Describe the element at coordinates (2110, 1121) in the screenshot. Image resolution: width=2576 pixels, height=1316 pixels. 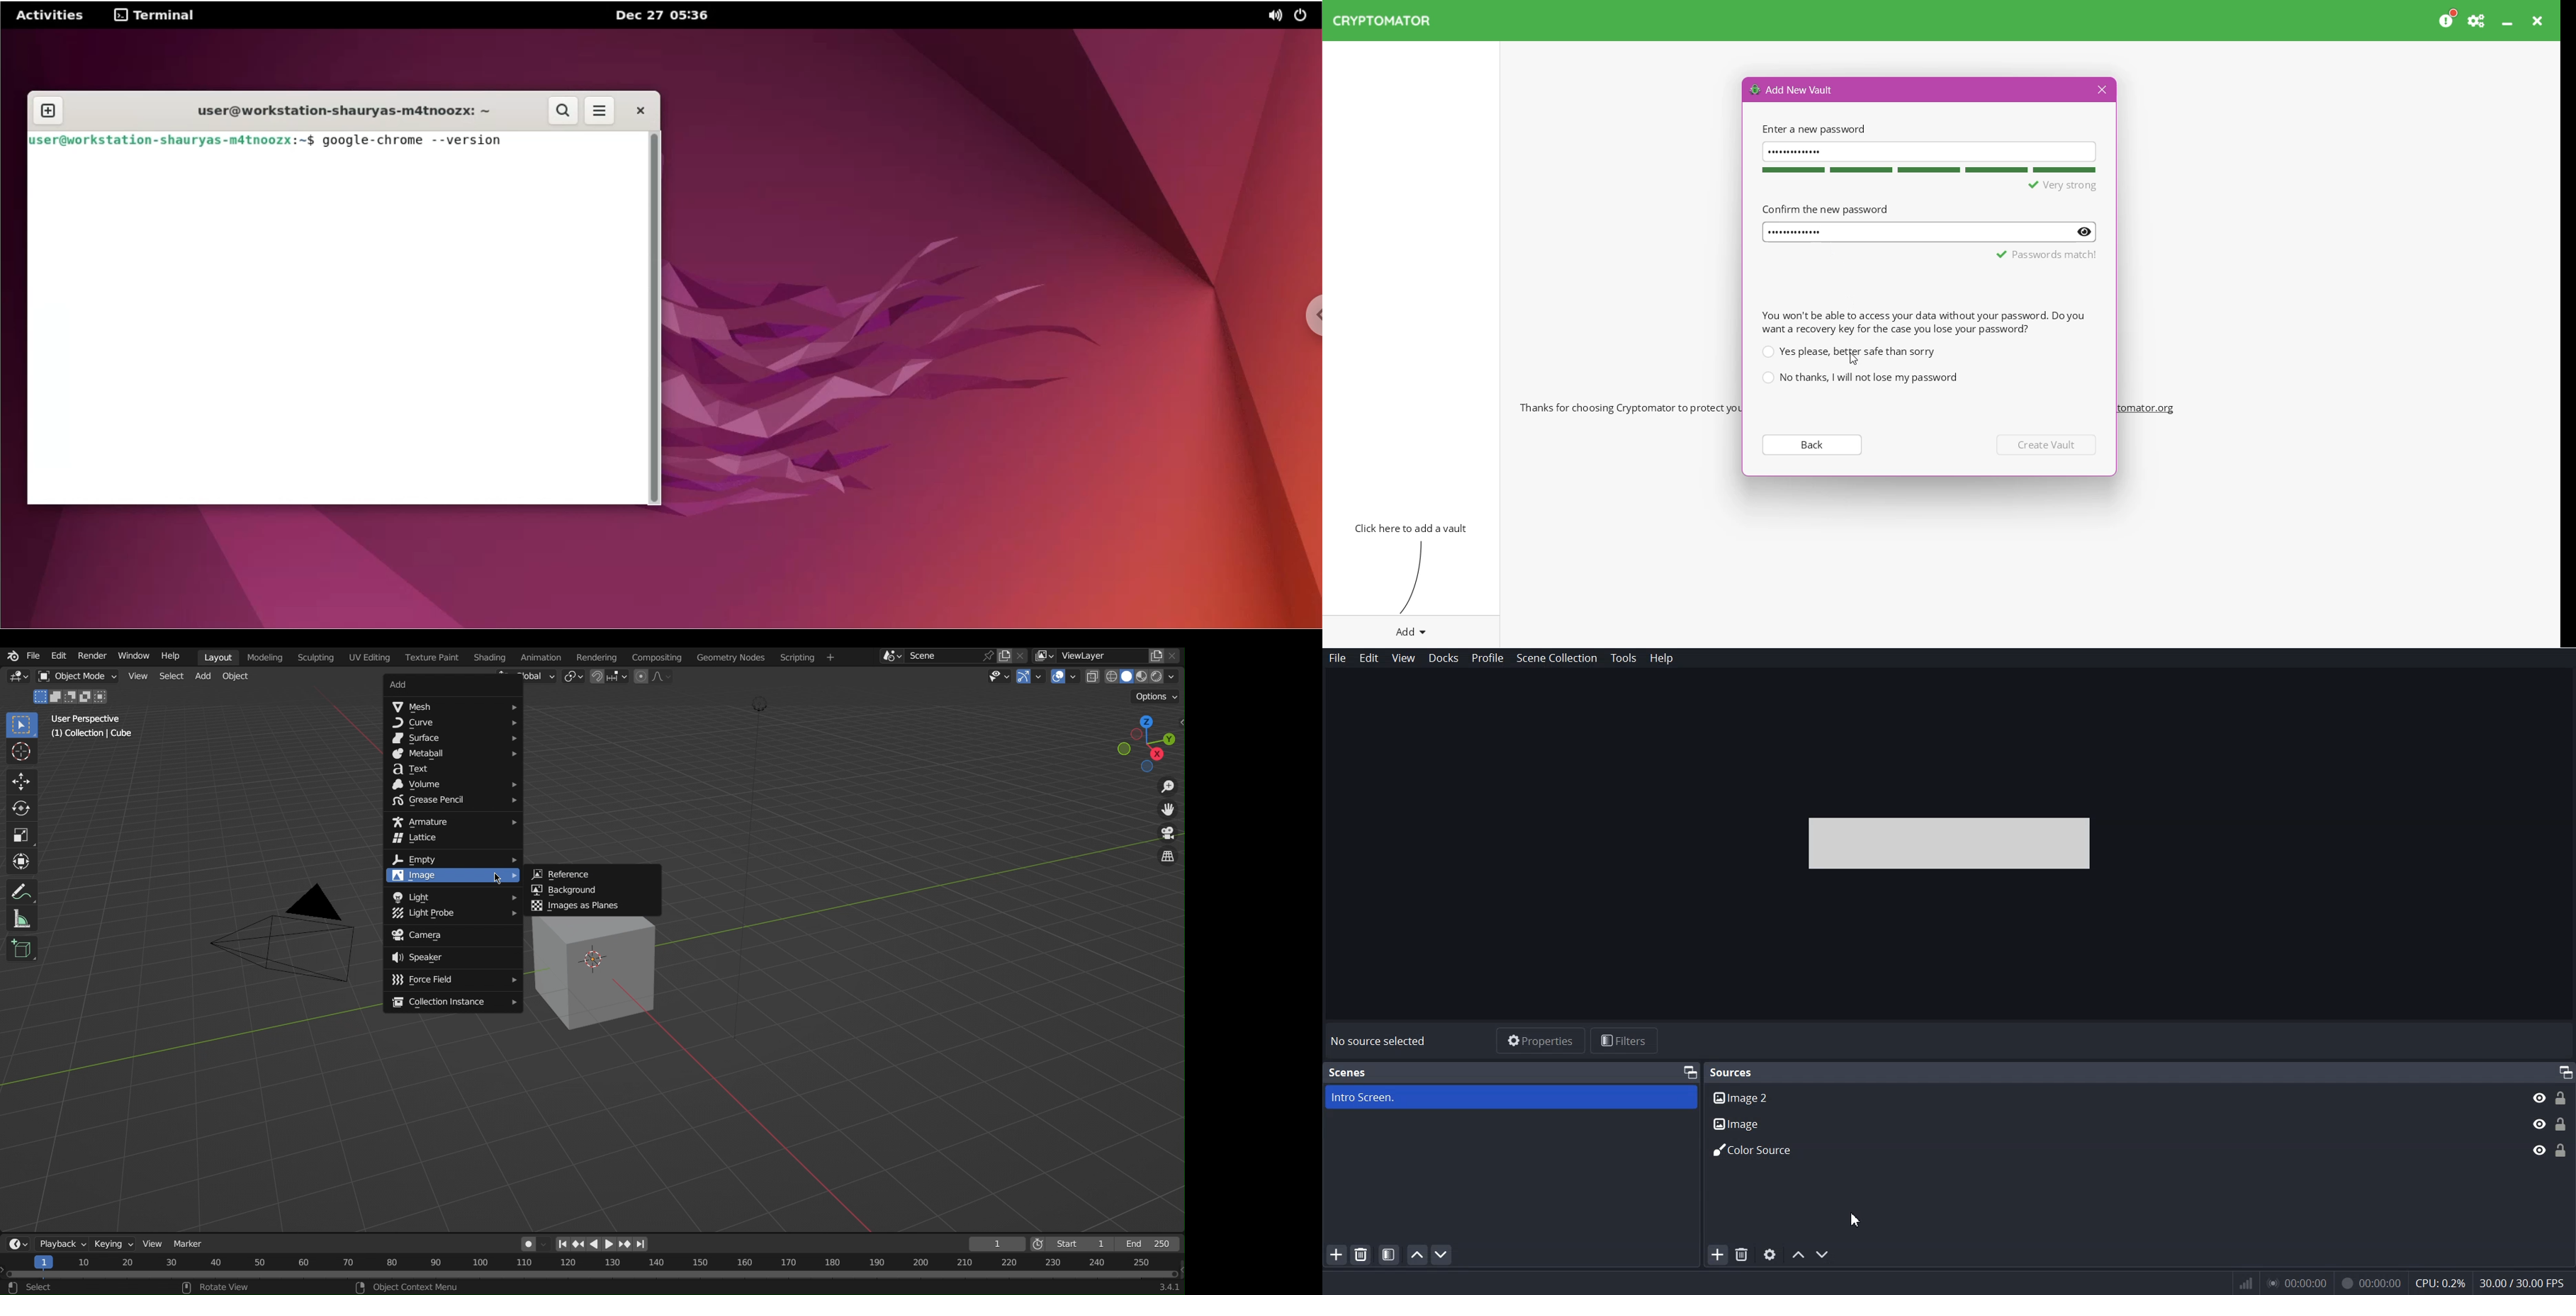
I see `Image` at that location.